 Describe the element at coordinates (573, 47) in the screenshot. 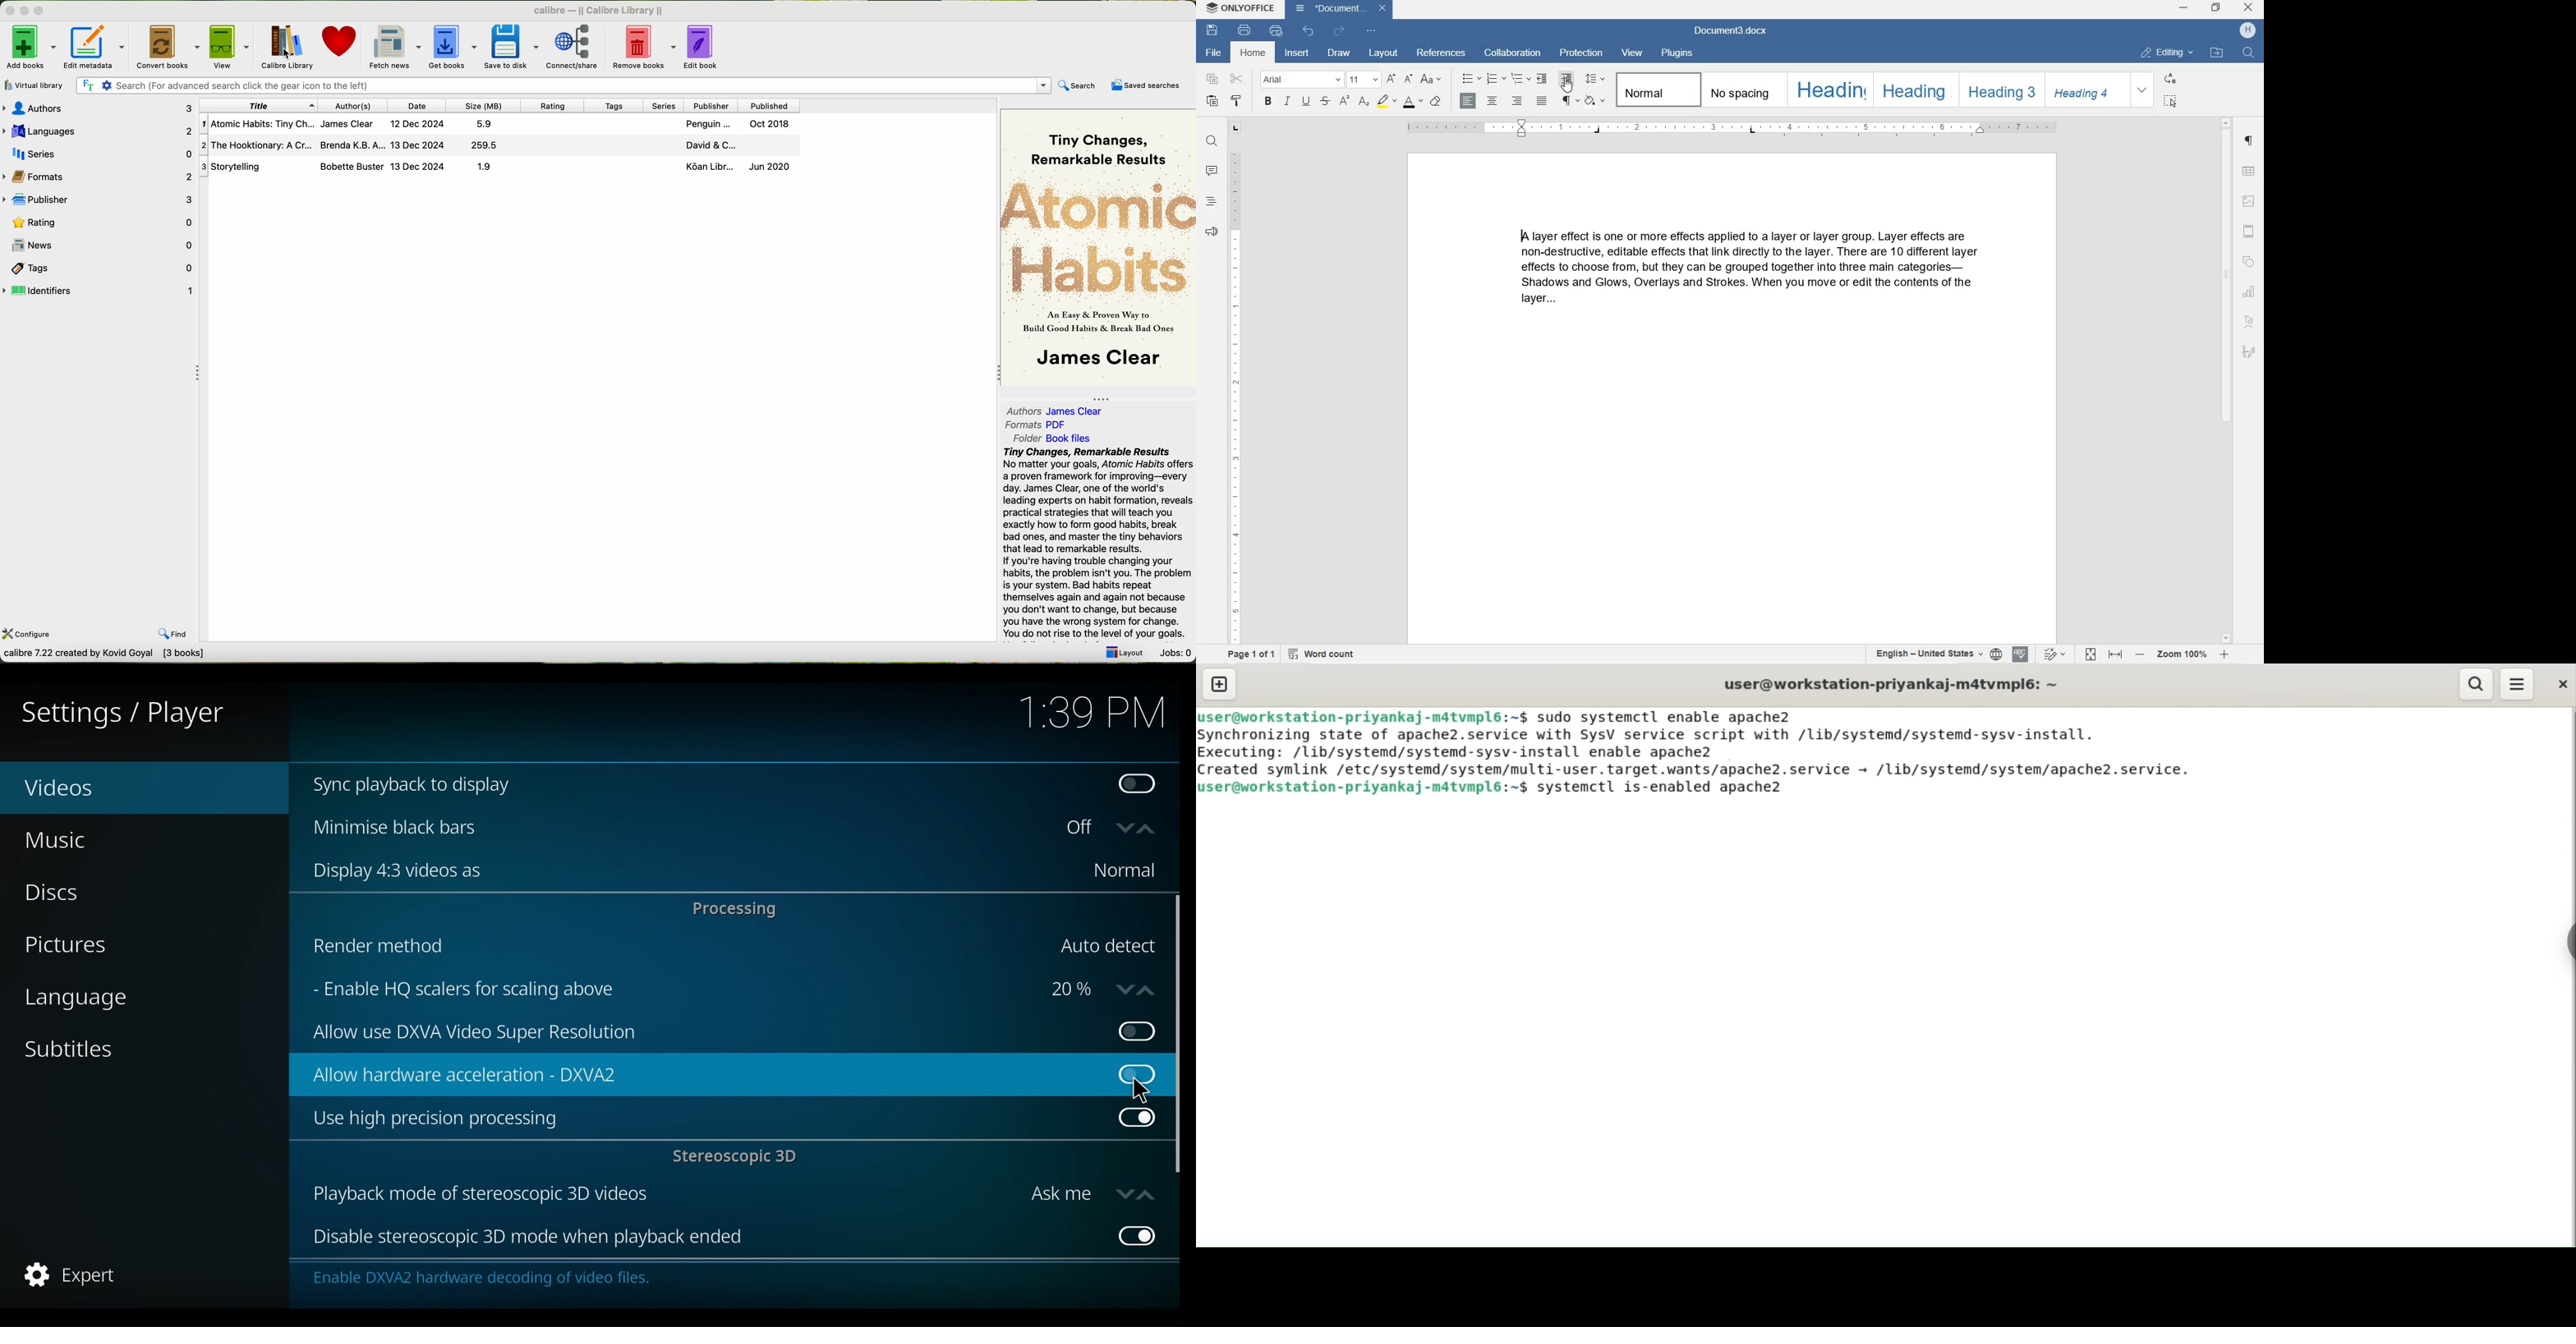

I see `connect/share` at that location.